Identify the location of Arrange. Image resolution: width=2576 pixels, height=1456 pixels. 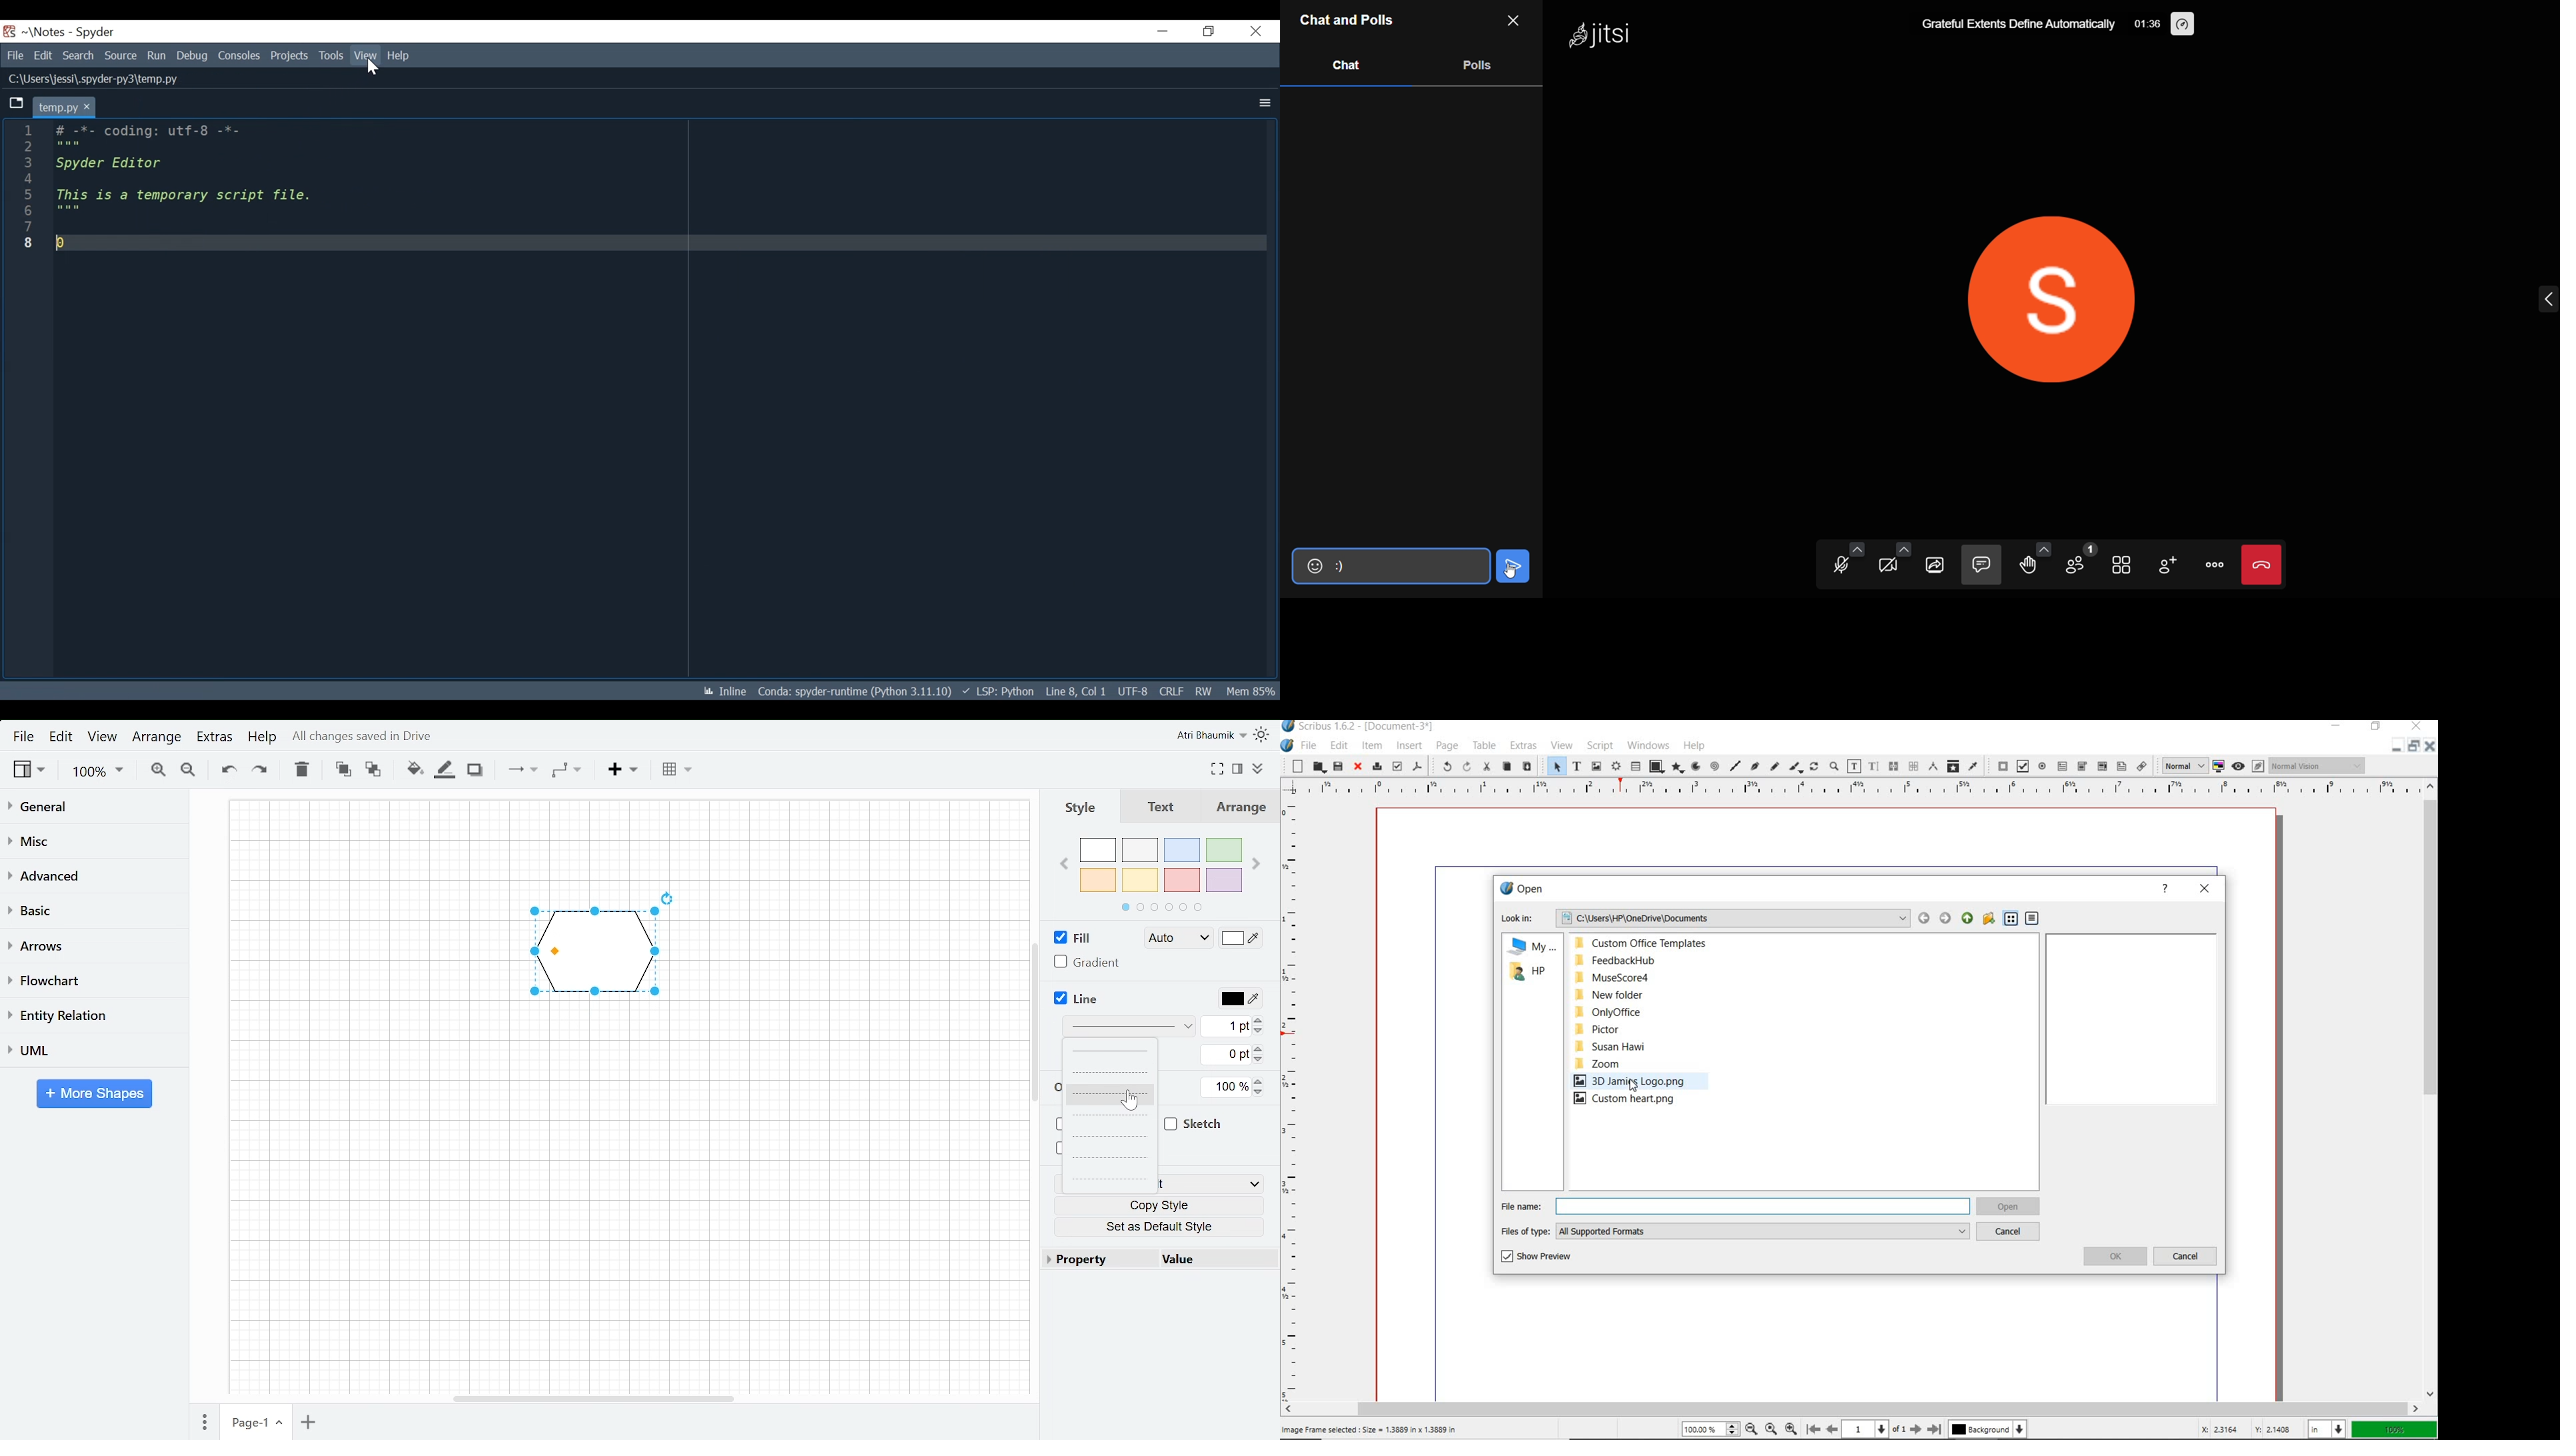
(158, 738).